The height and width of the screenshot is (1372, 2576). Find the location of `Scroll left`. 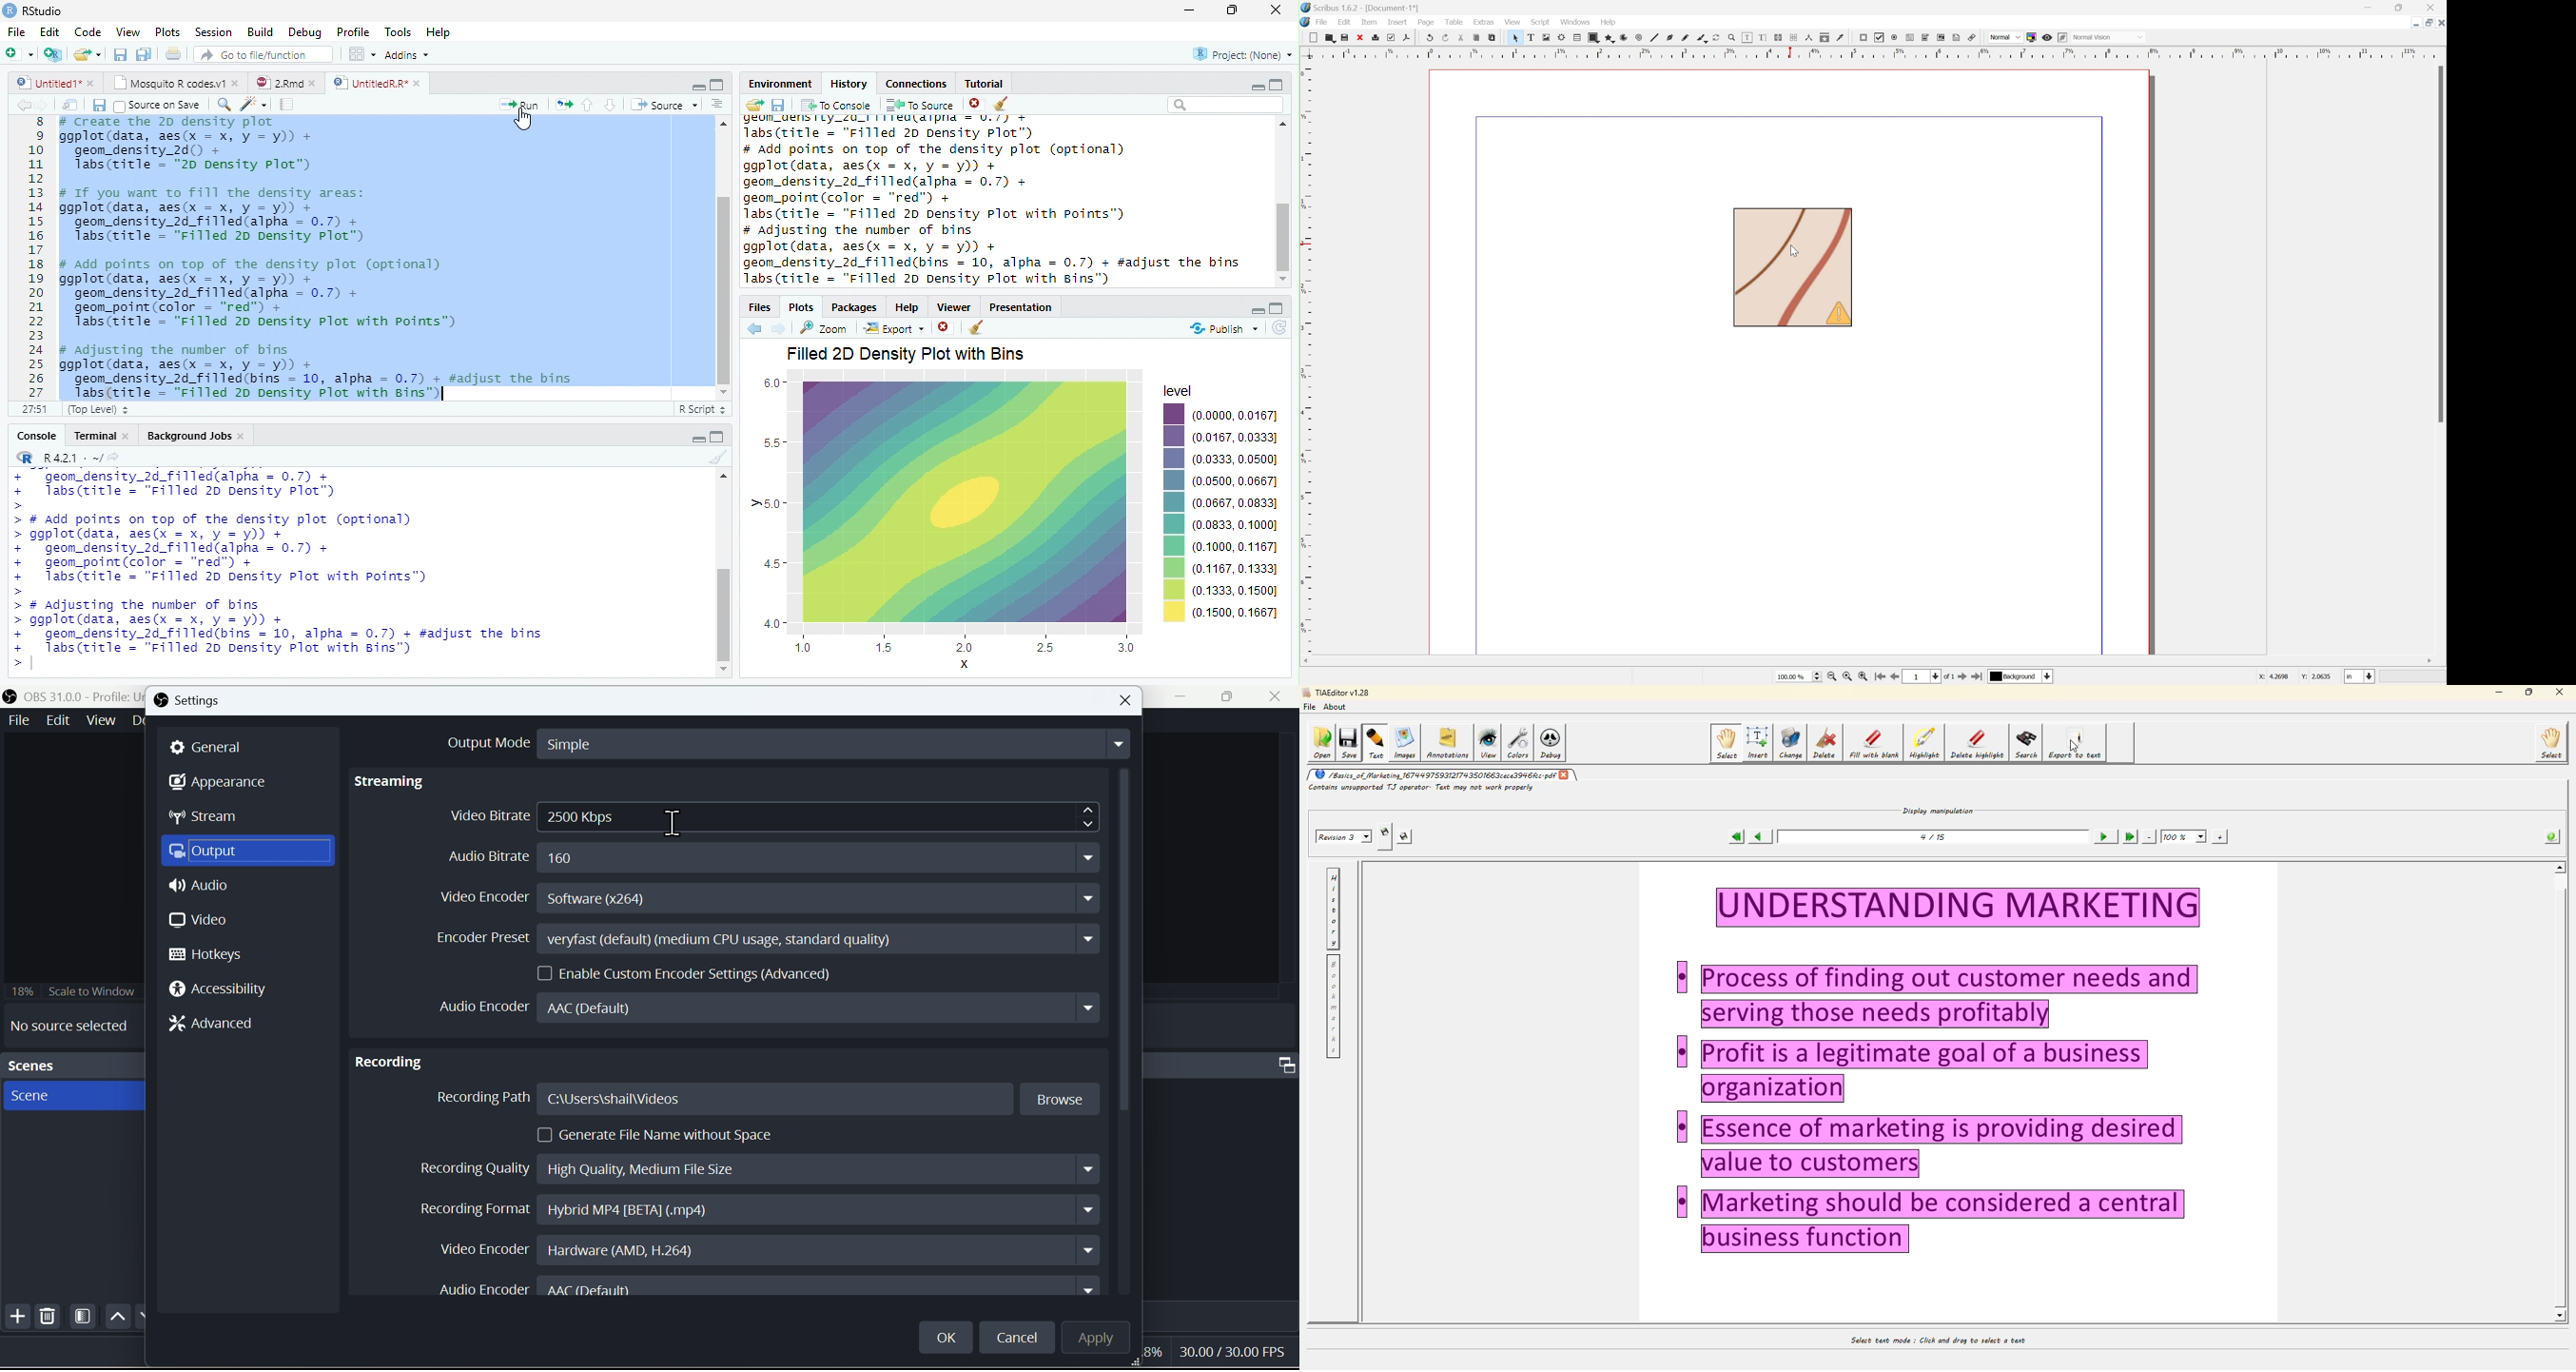

Scroll left is located at coordinates (1307, 659).